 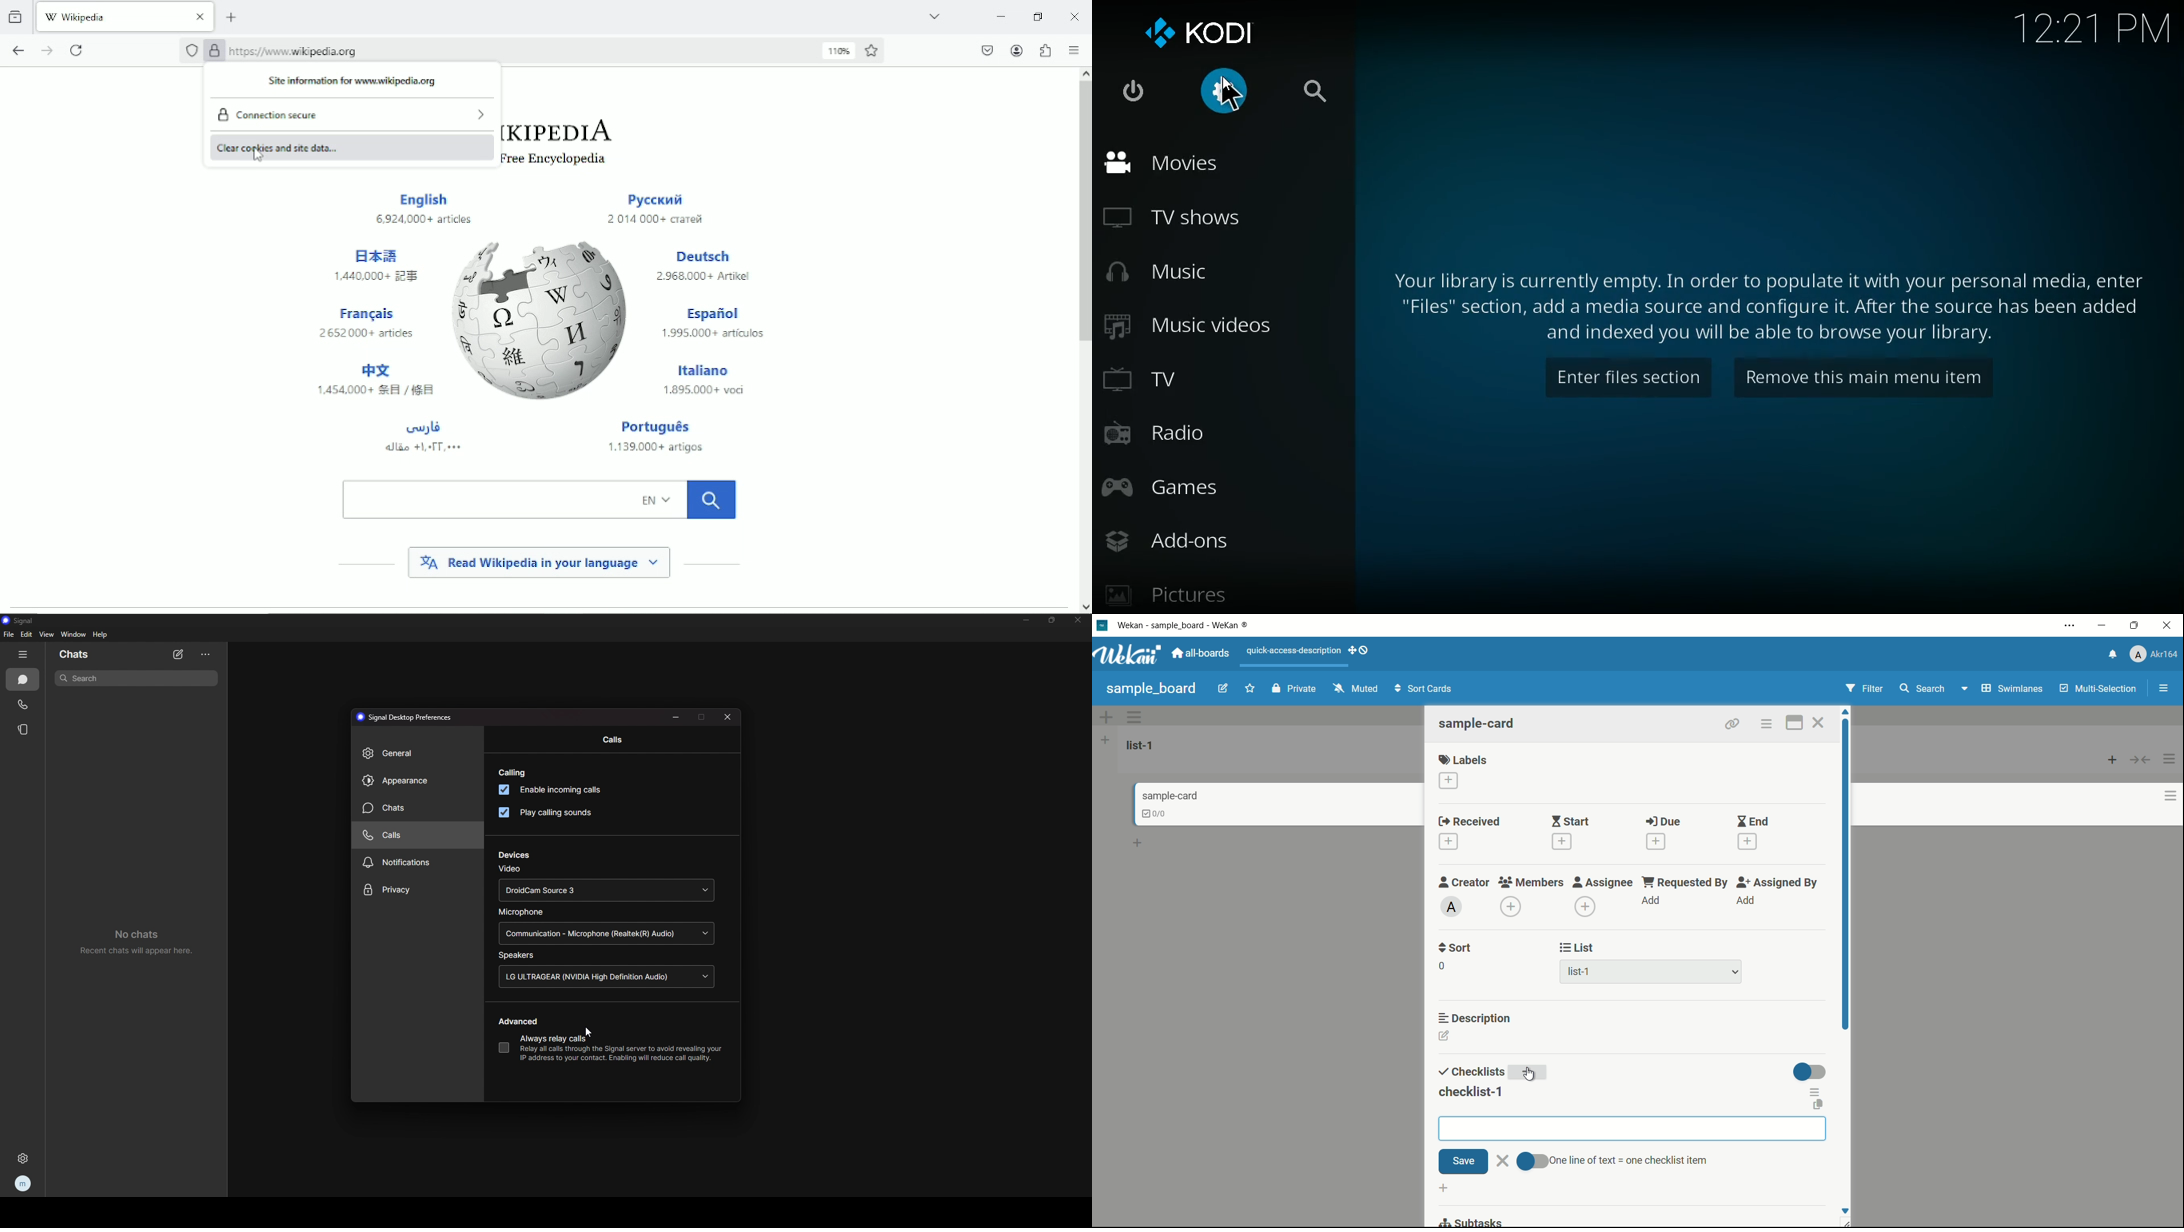 I want to click on microphone, so click(x=523, y=913).